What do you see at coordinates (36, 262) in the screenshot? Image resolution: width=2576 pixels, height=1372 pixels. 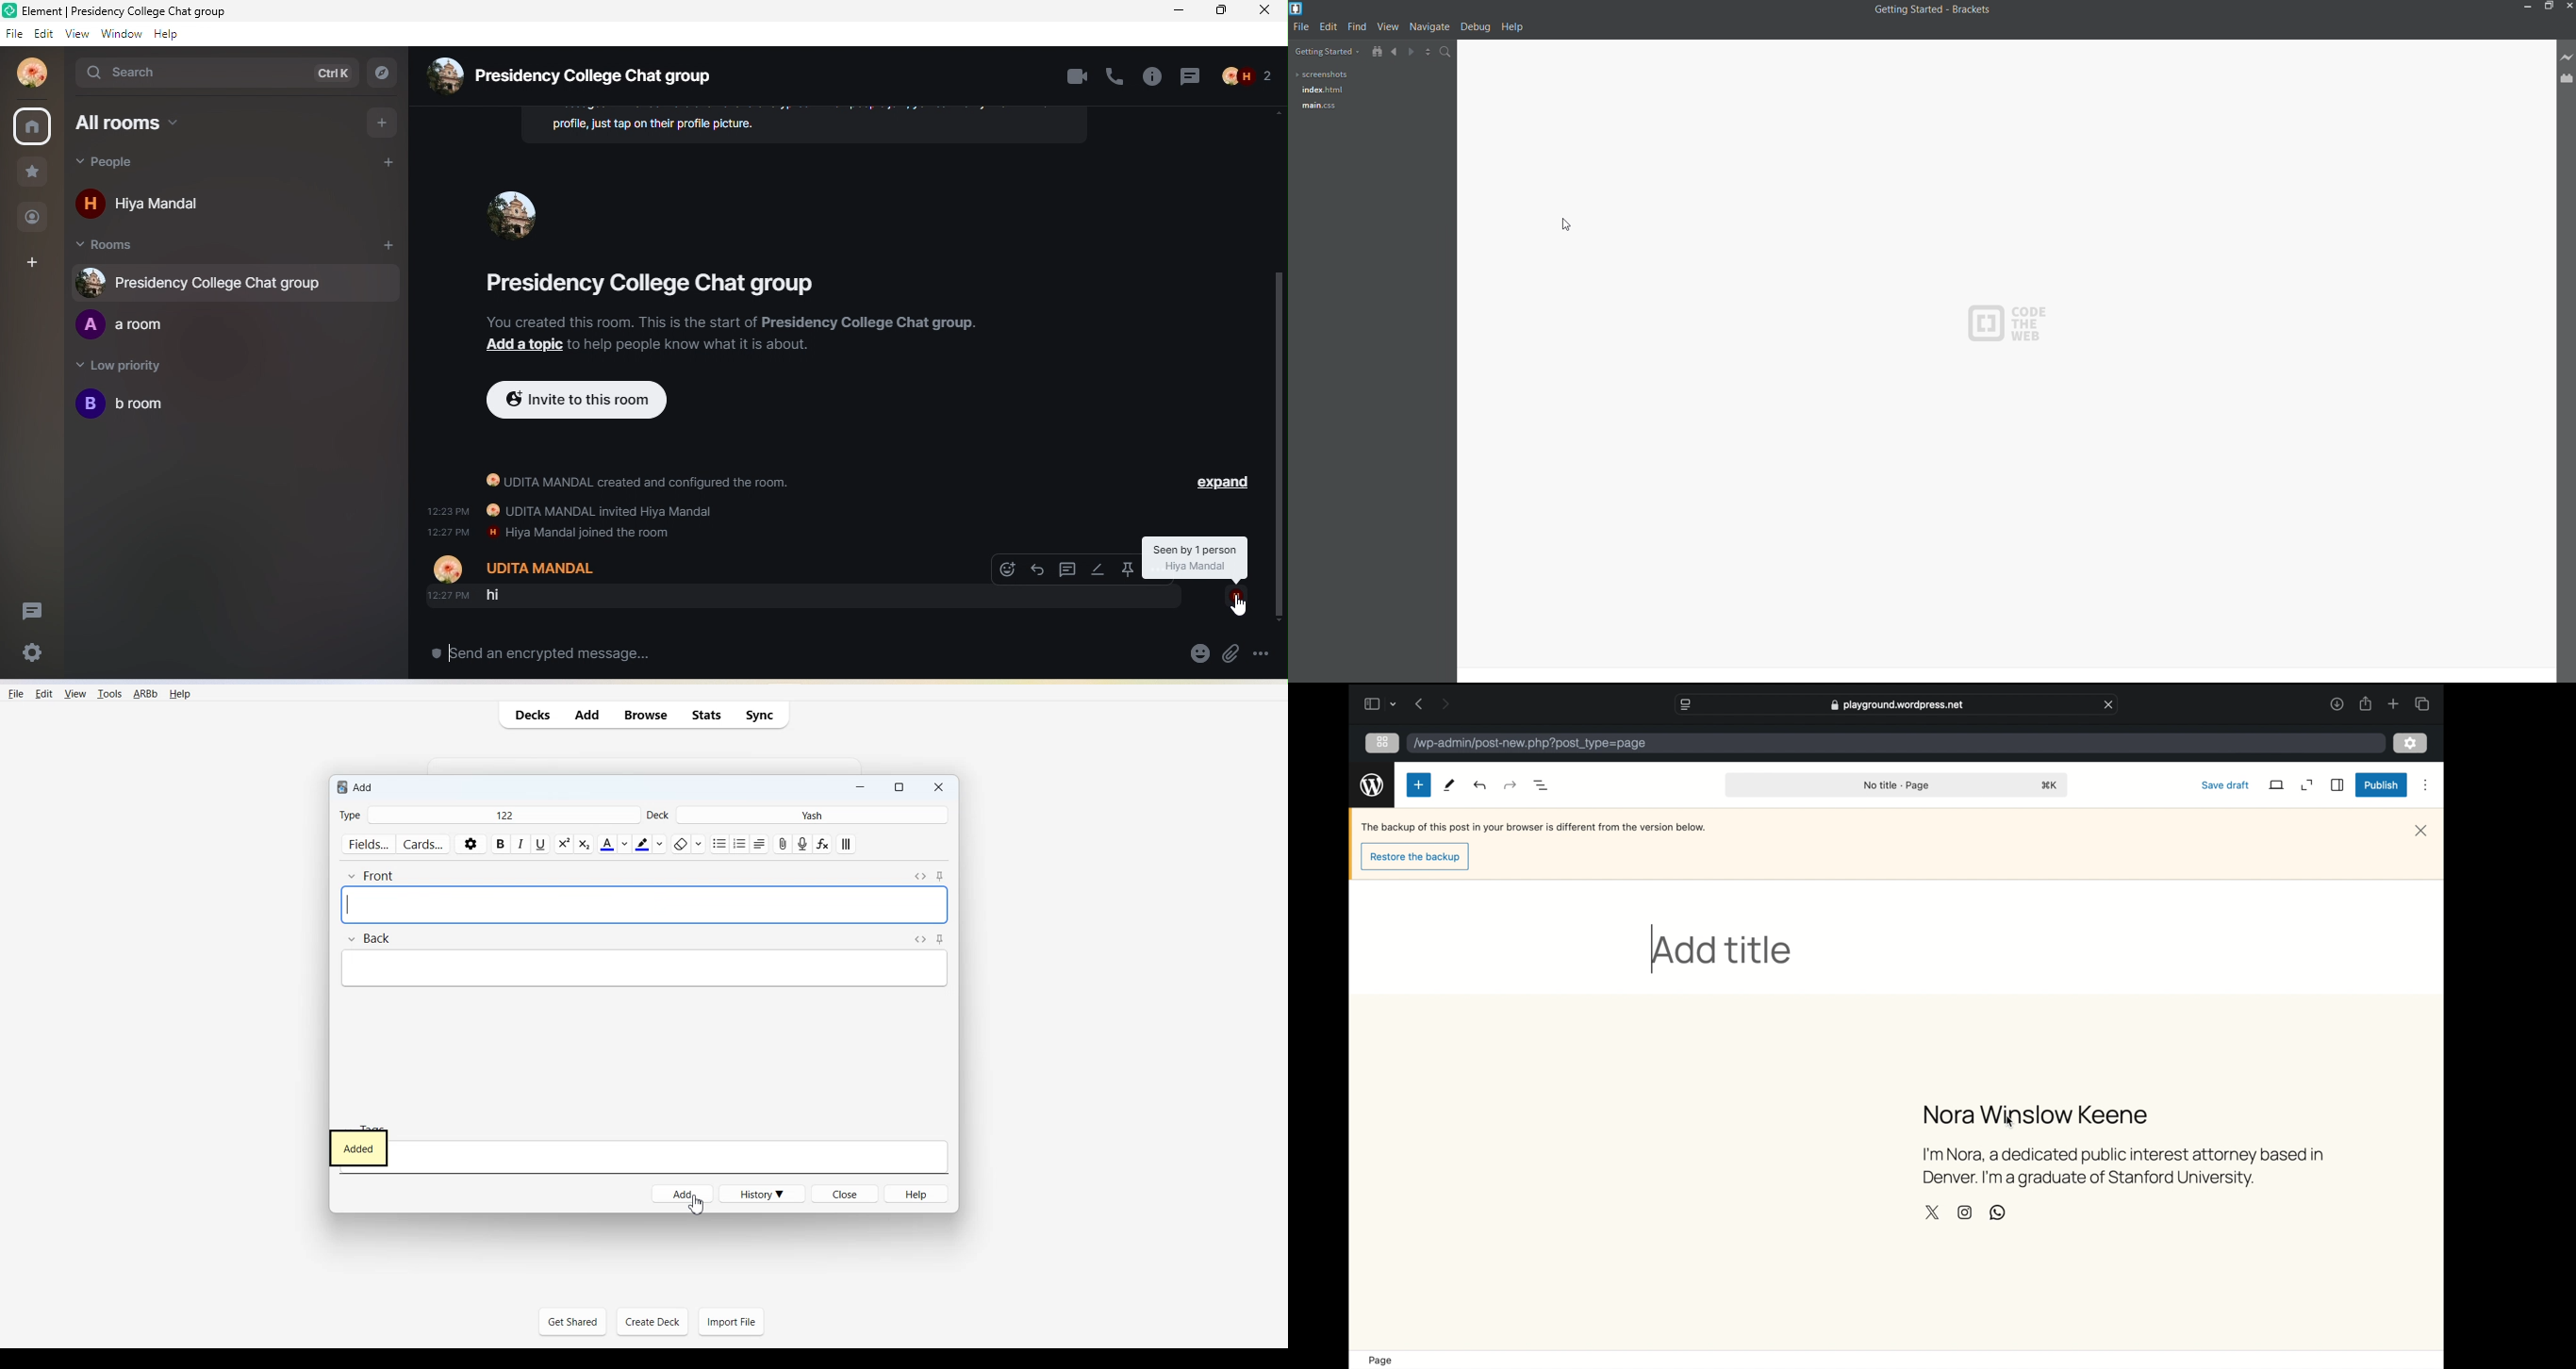 I see `create a space` at bounding box center [36, 262].